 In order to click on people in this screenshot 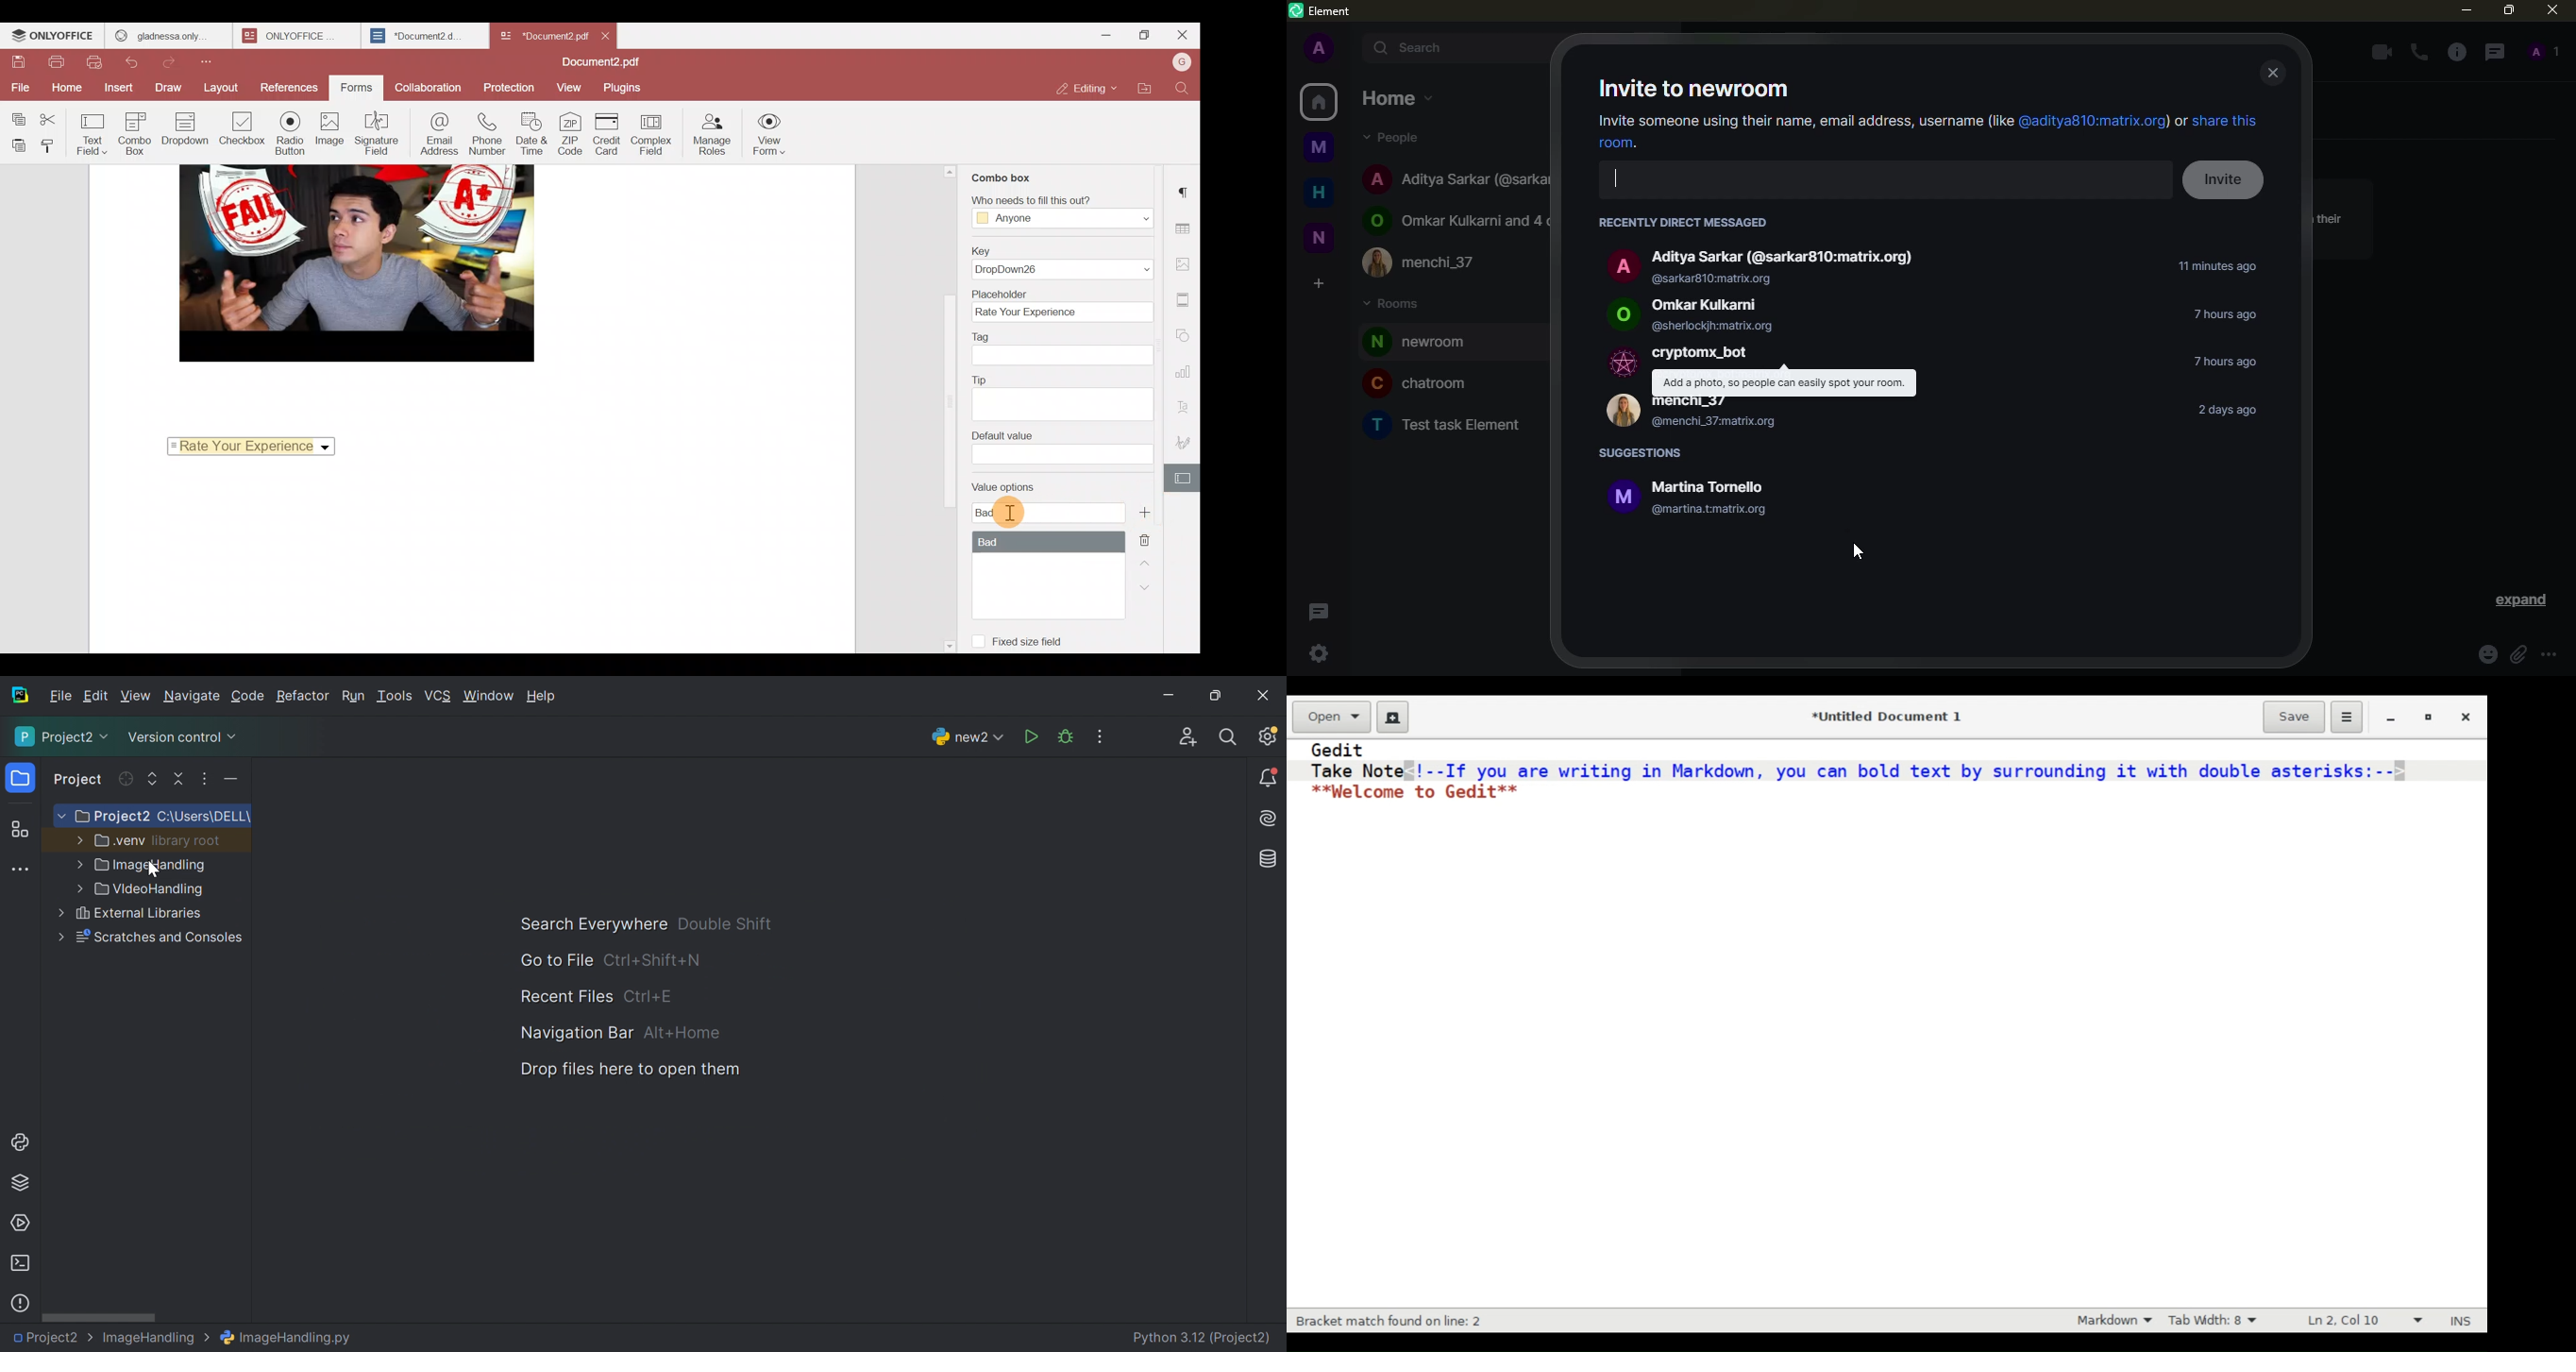, I will do `click(1399, 138)`.